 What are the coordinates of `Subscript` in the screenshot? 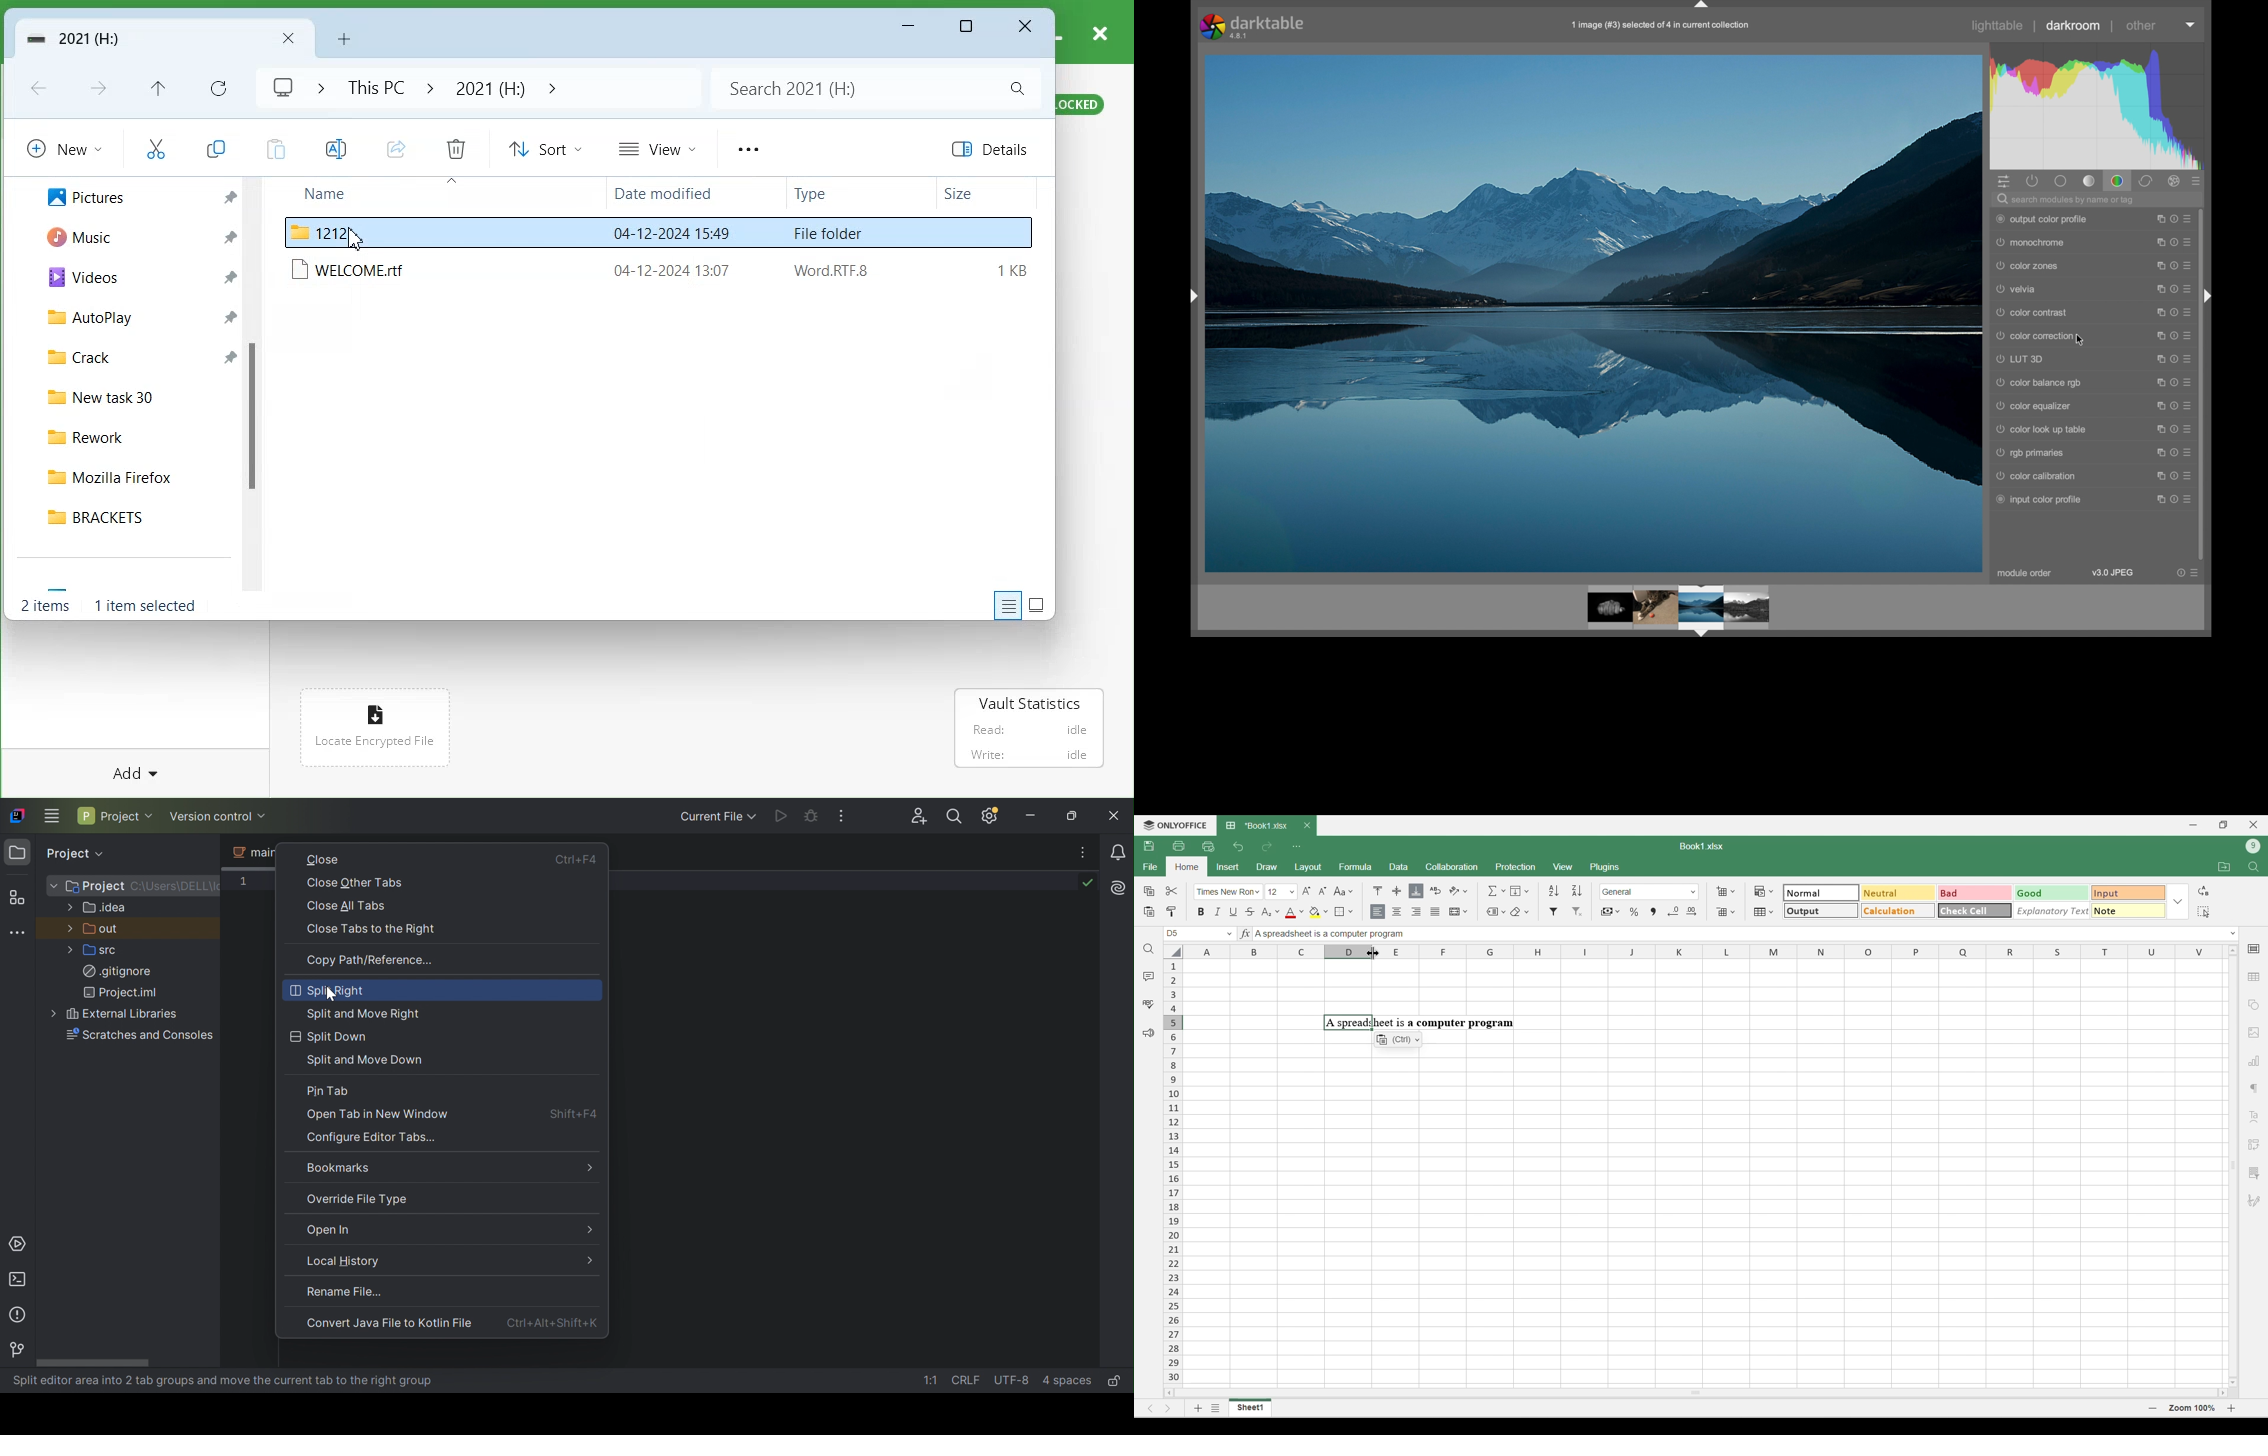 It's located at (1270, 913).